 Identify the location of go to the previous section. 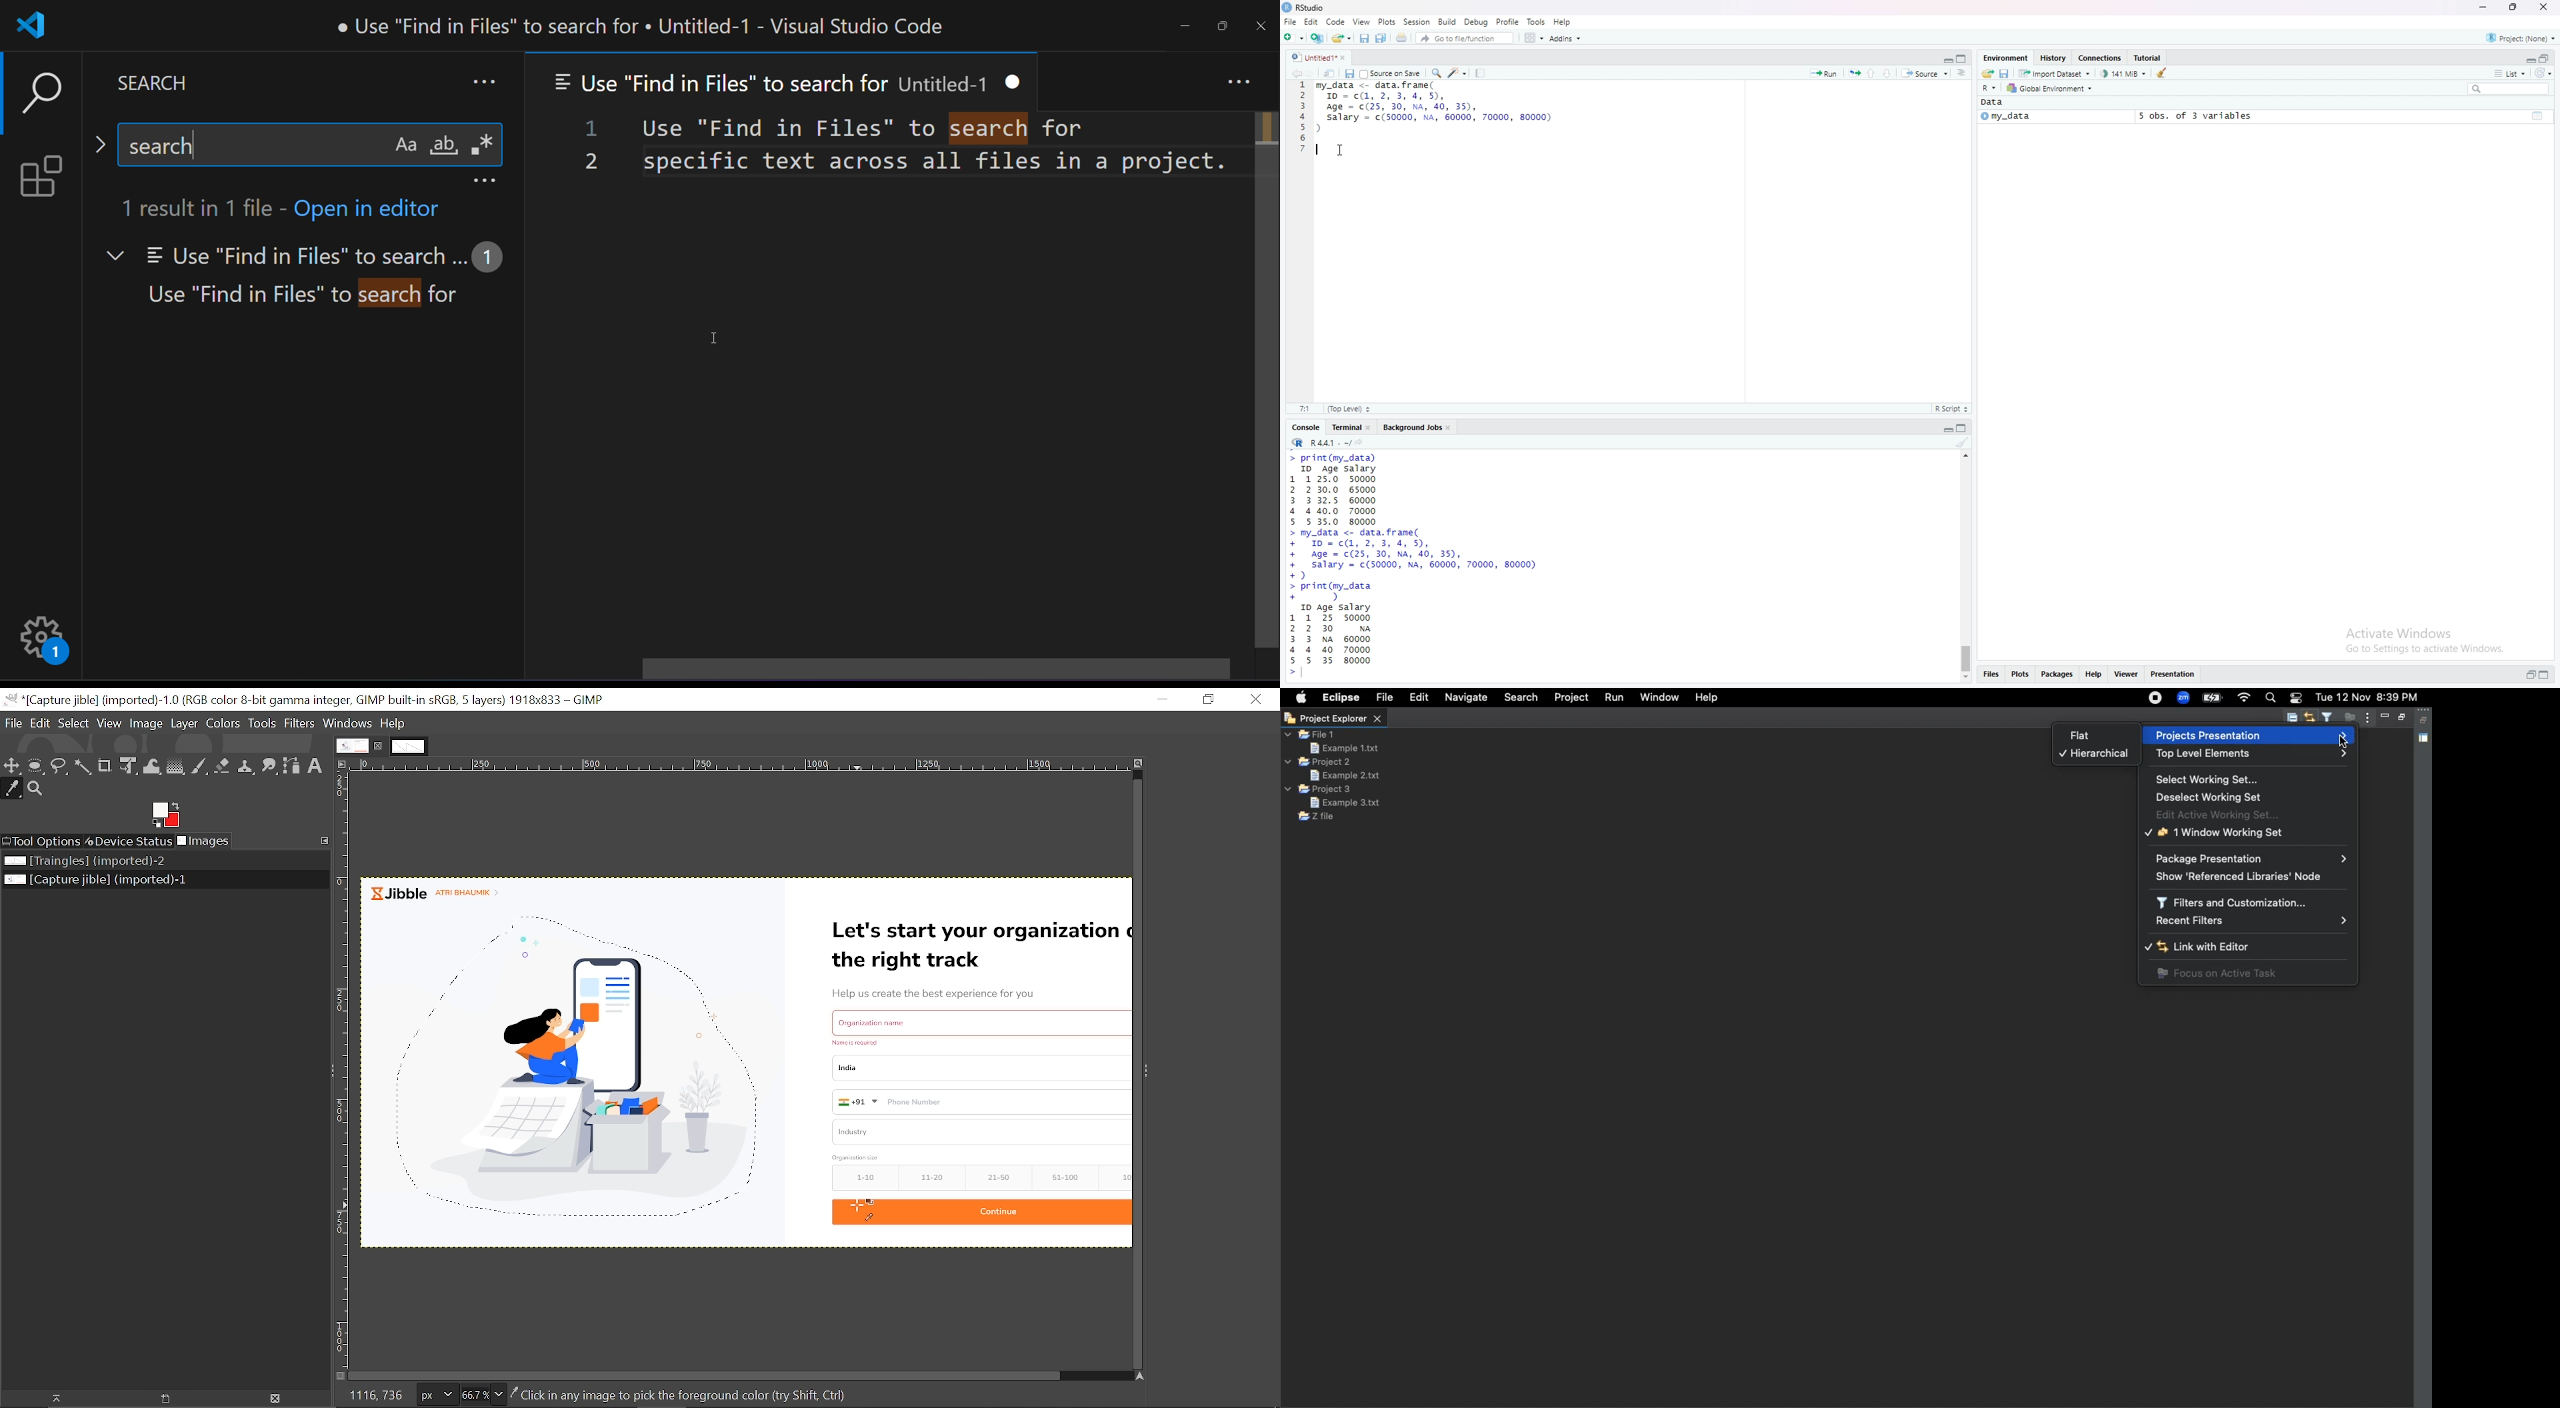
(1874, 73).